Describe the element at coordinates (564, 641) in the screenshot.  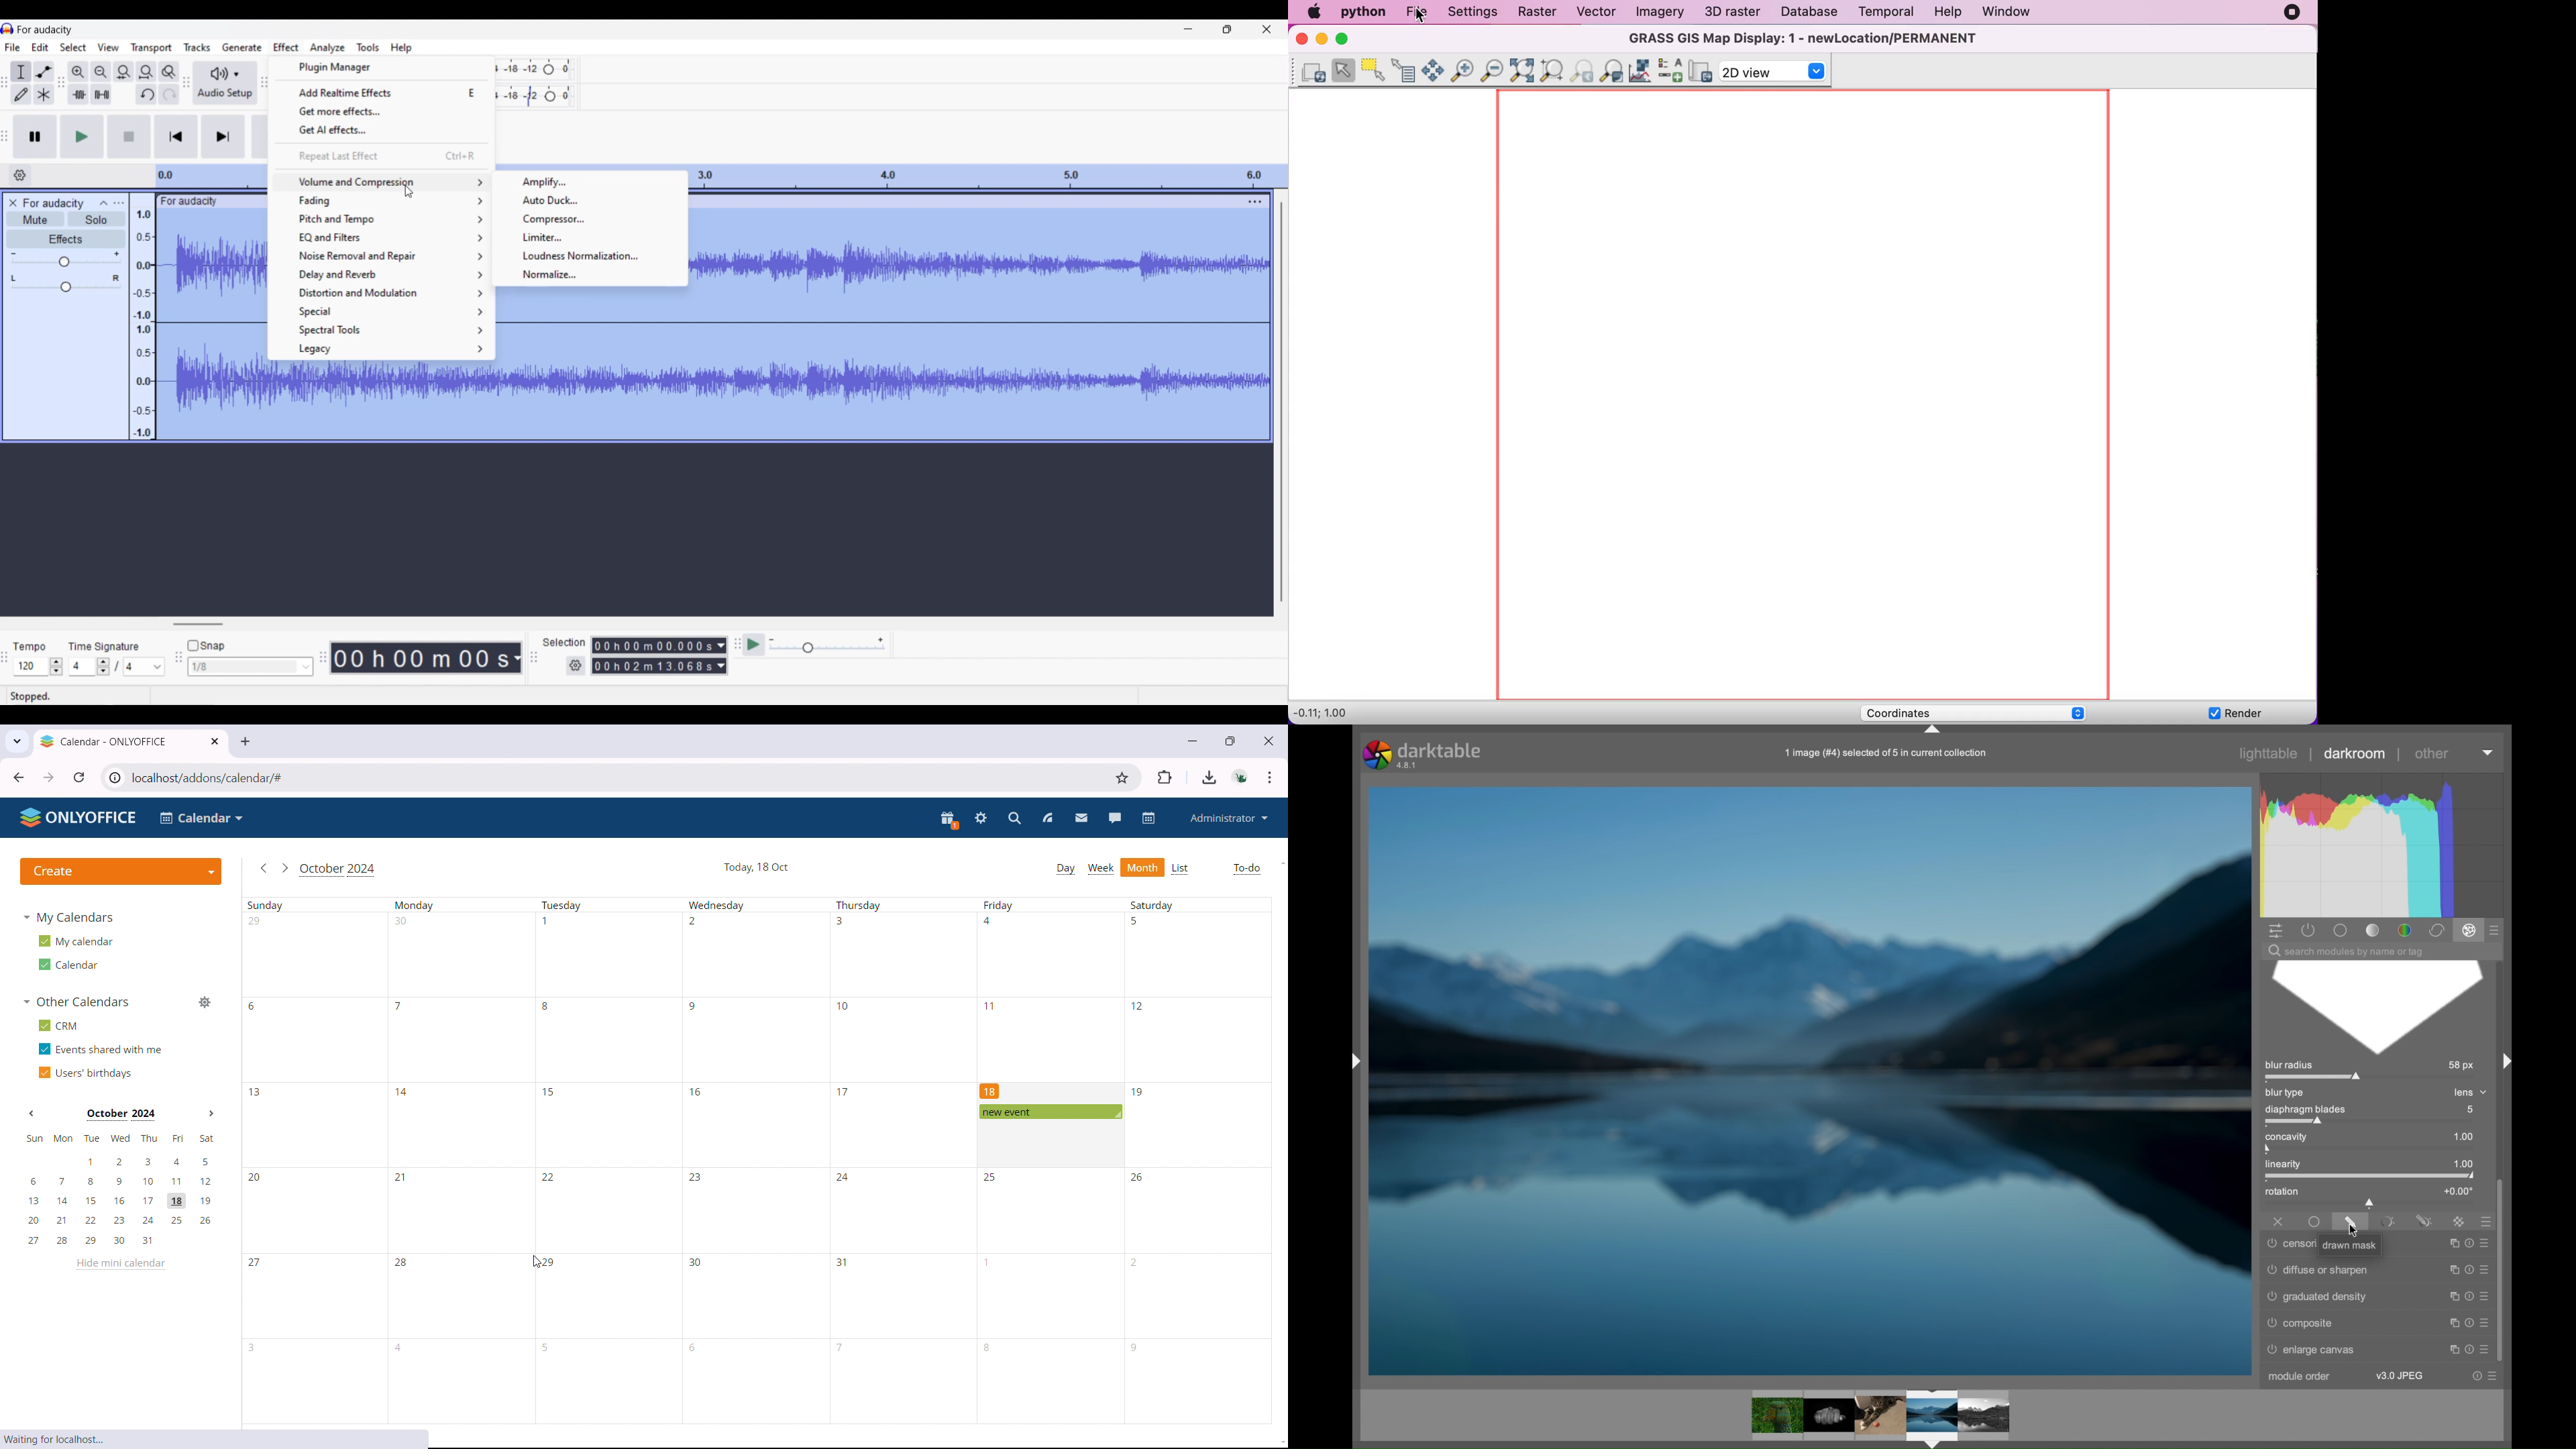
I see `Indicates selection settings` at that location.